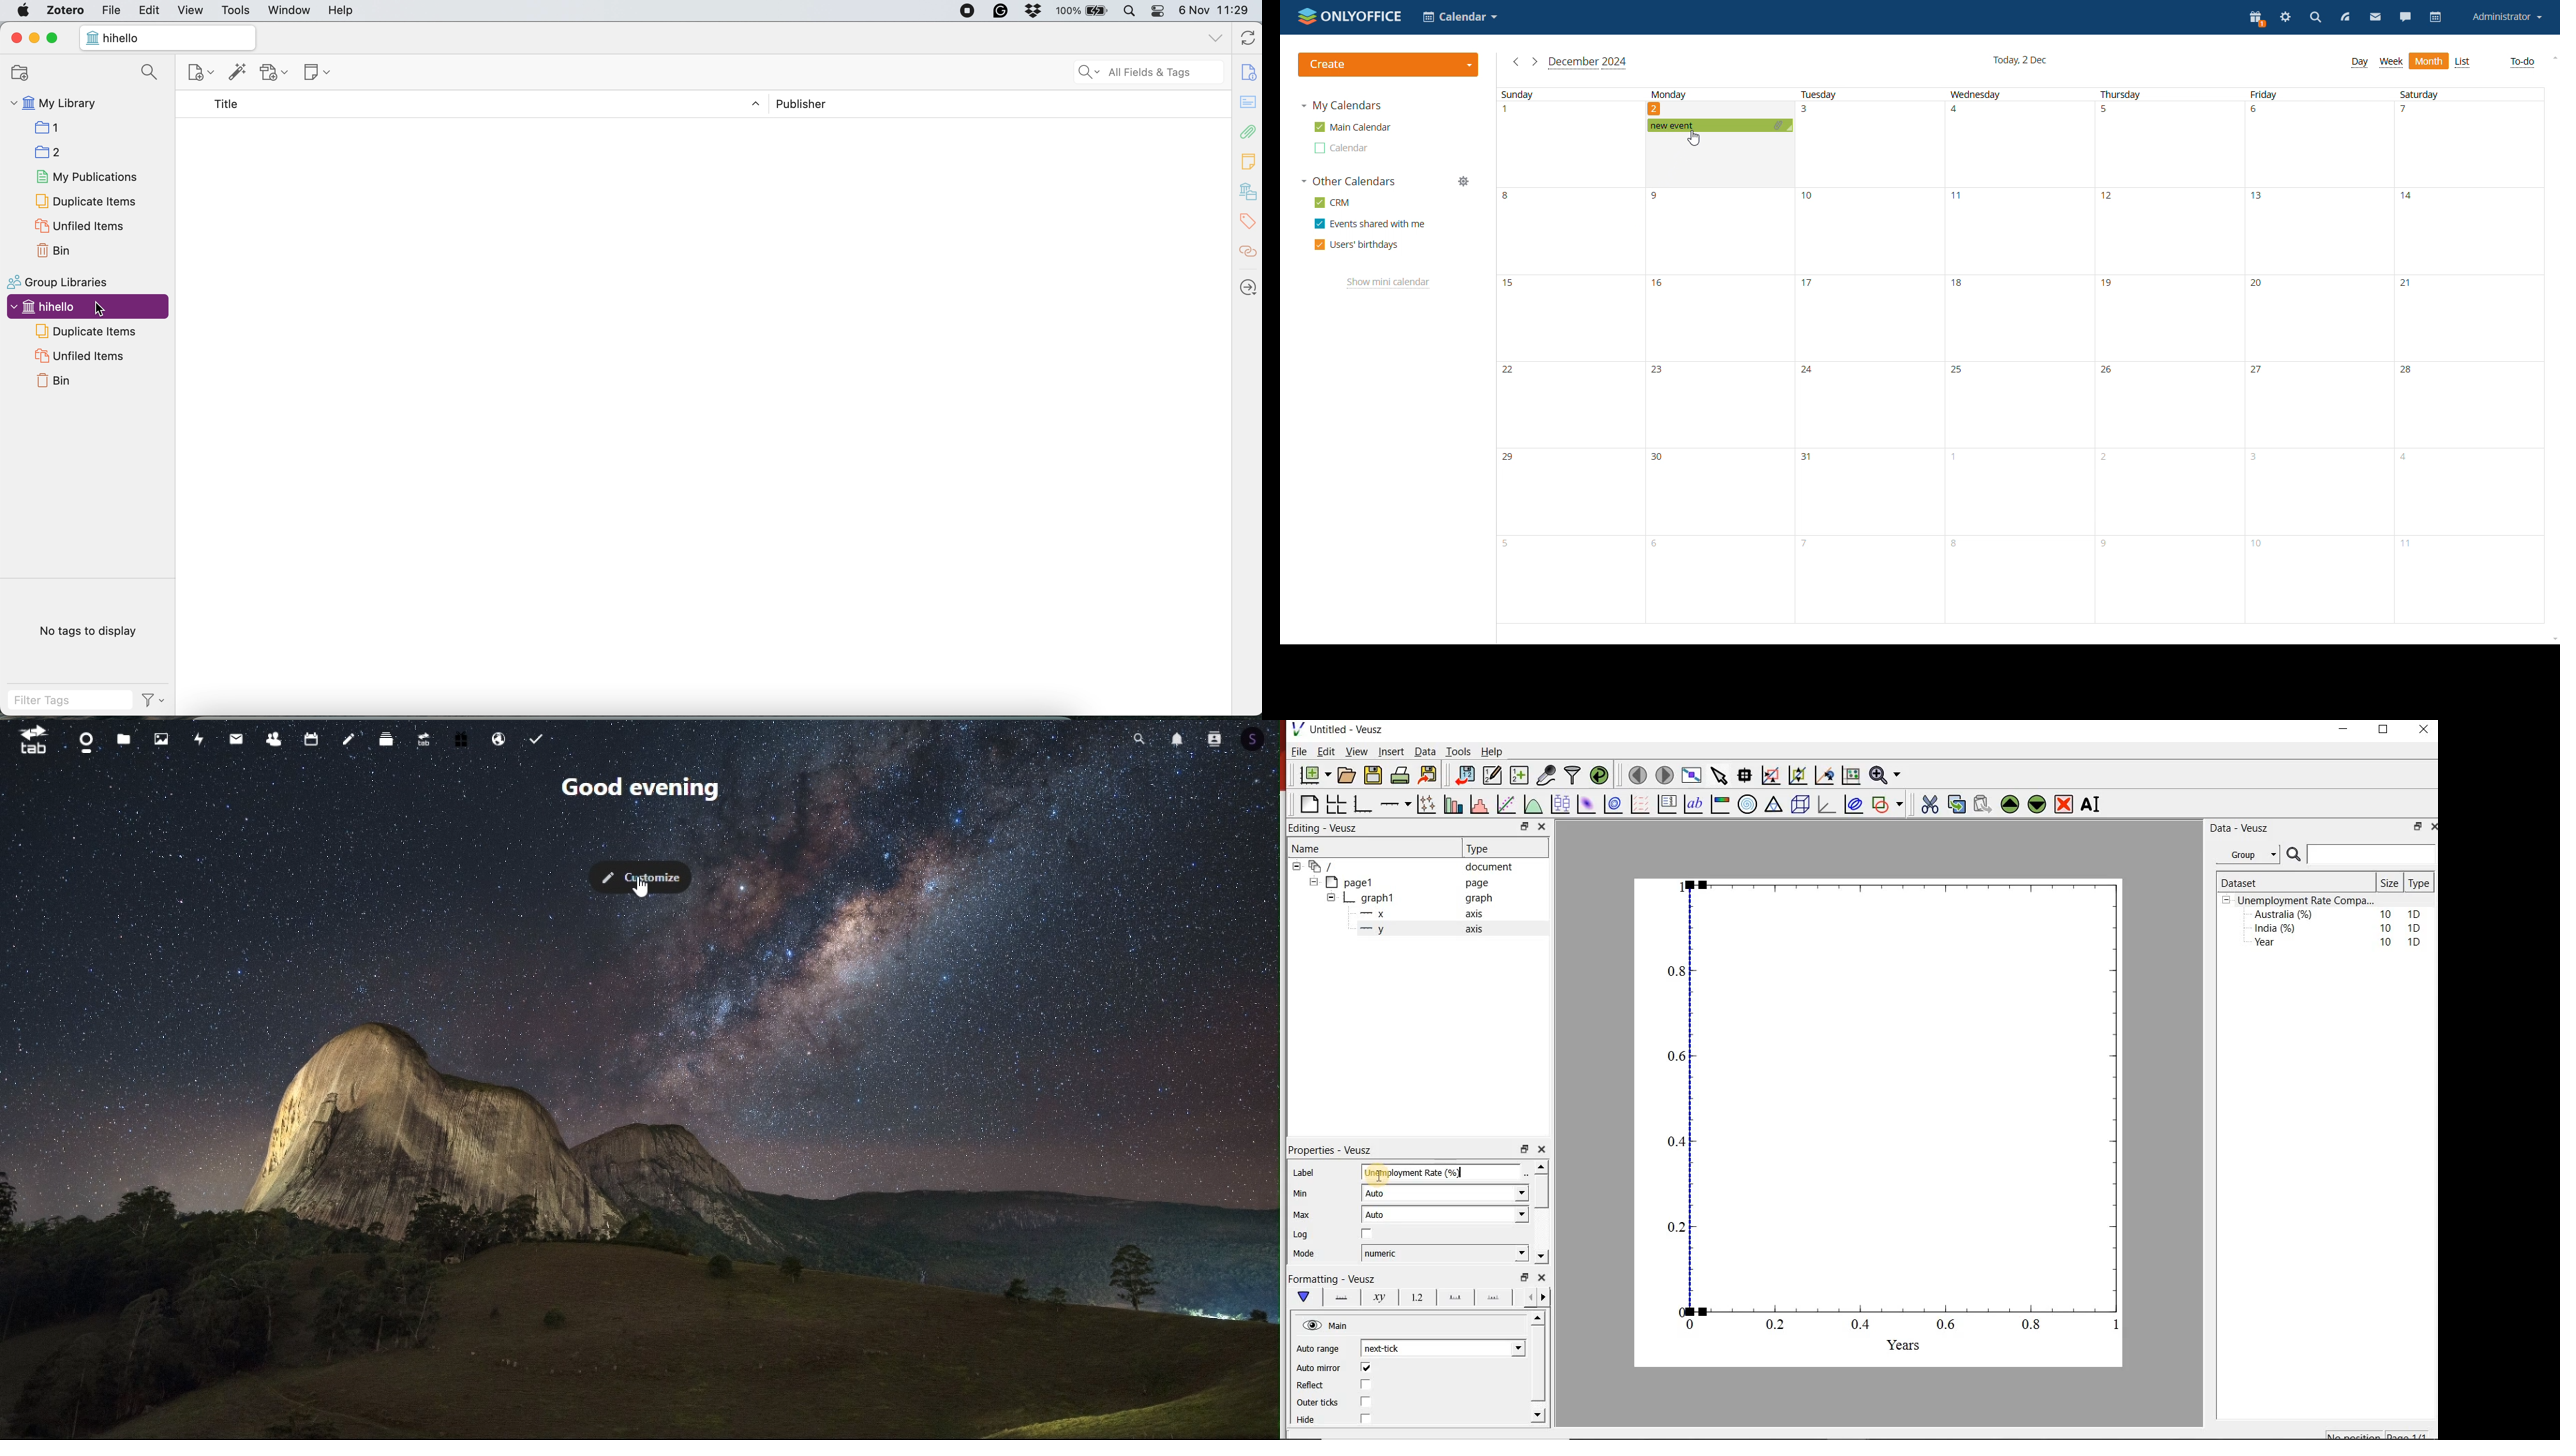 The image size is (2576, 1456). Describe the element at coordinates (50, 129) in the screenshot. I see `Folder 1` at that location.